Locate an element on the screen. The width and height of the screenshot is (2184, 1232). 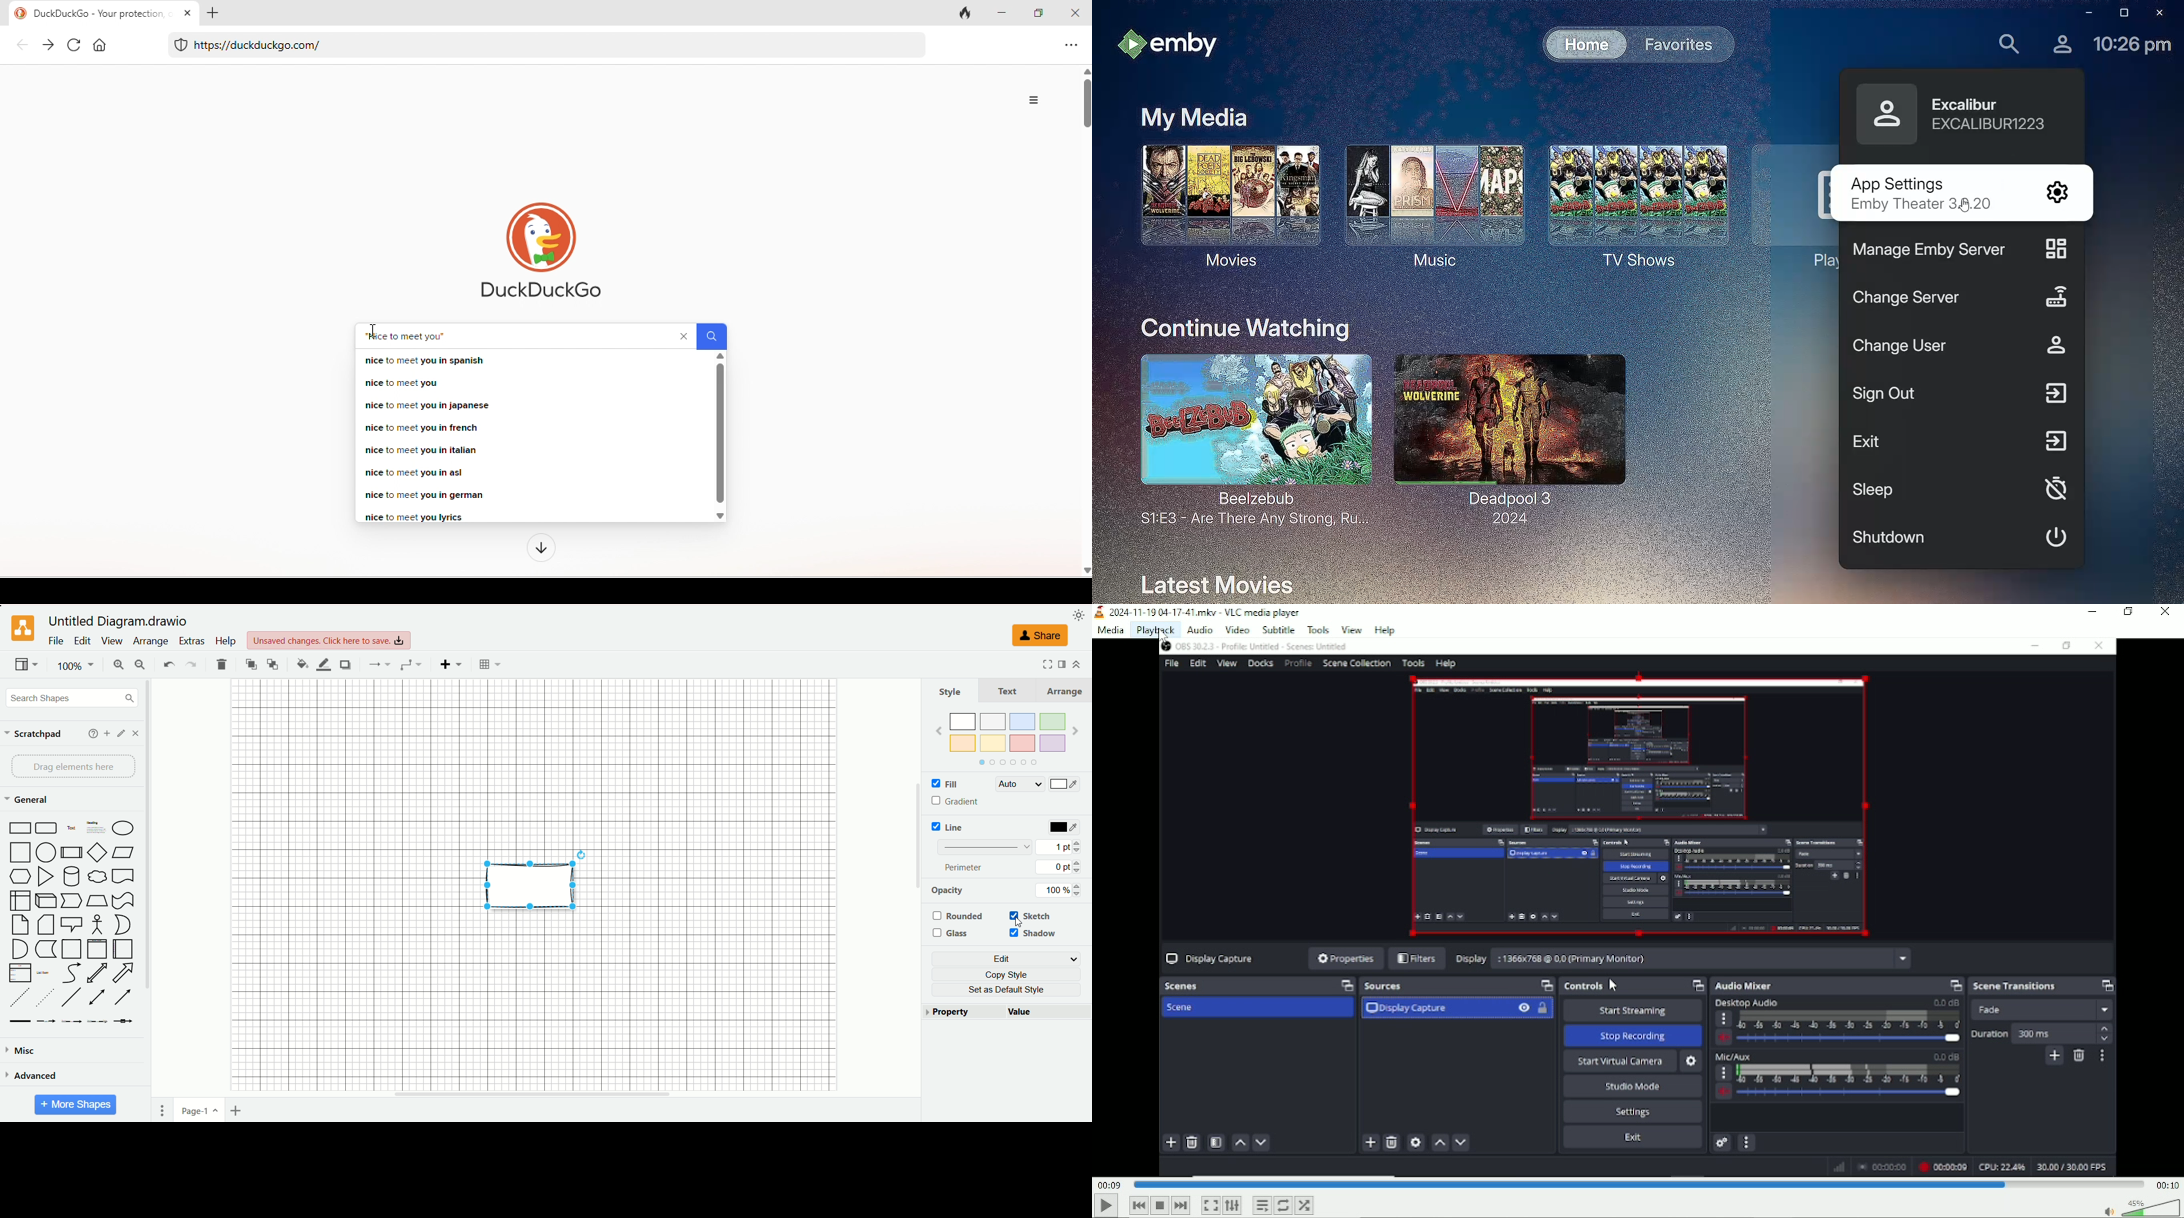
drag elements here is located at coordinates (75, 767).